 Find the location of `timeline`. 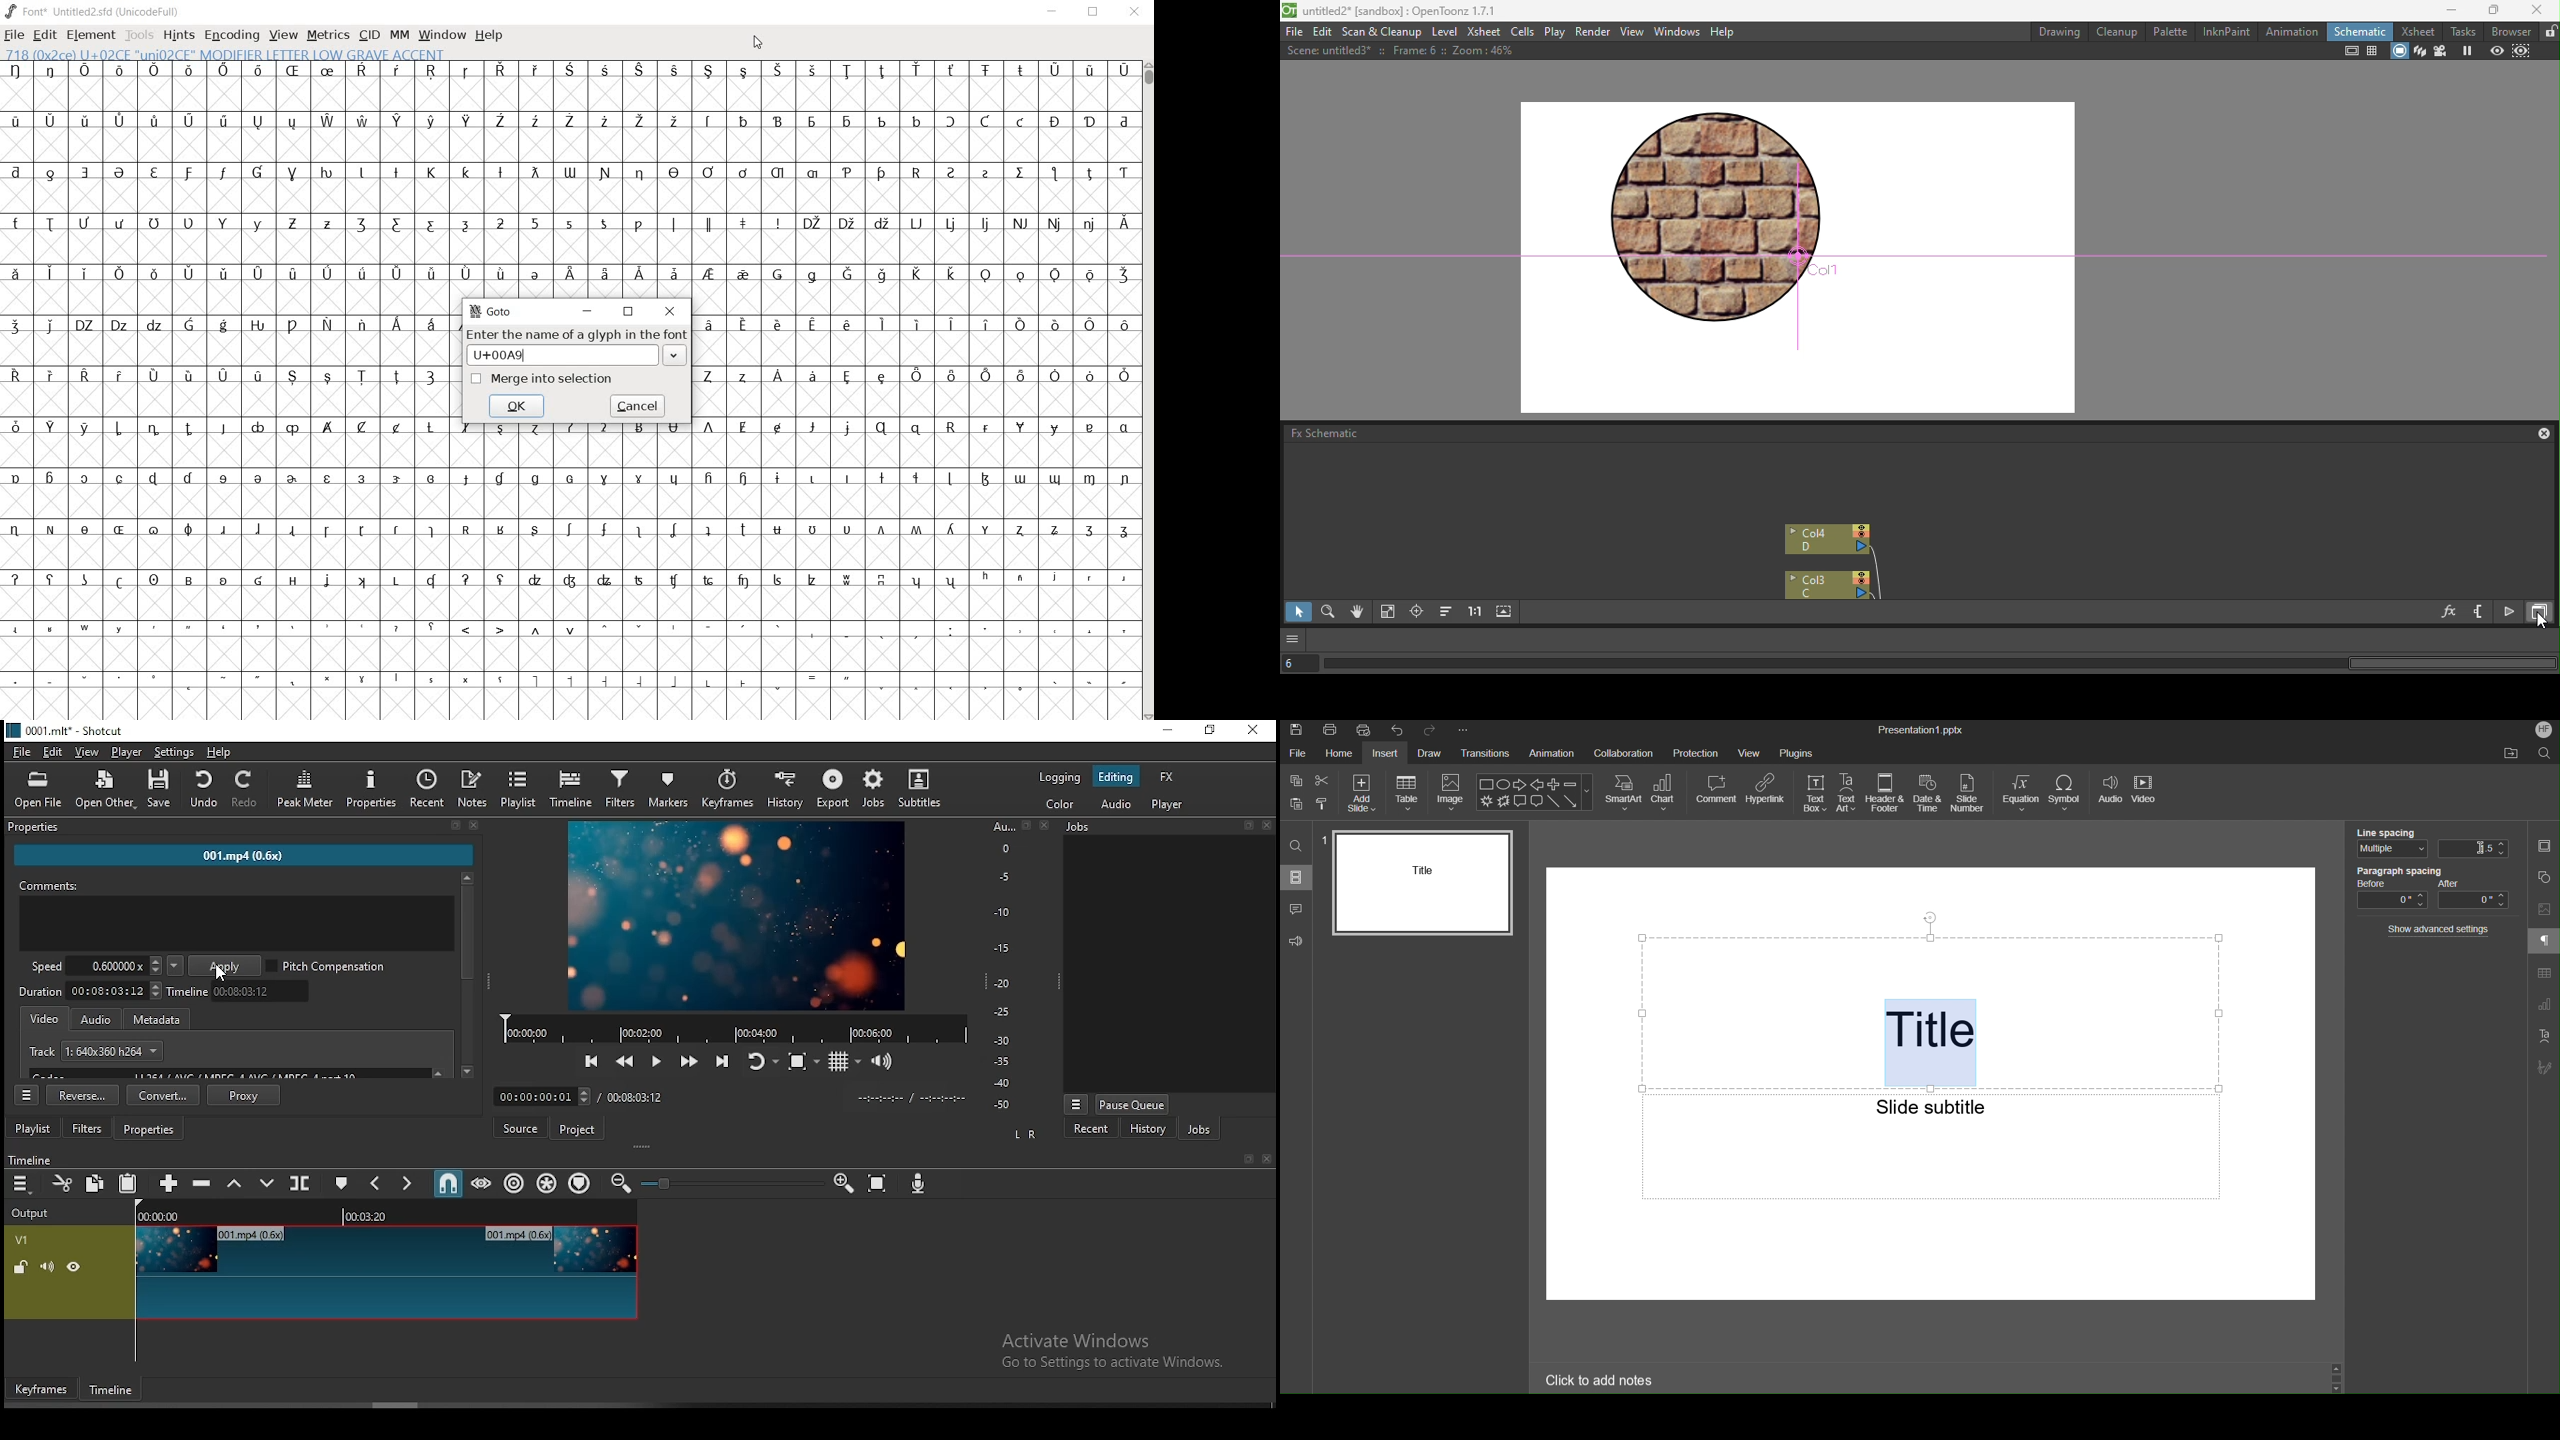

timeline is located at coordinates (575, 790).